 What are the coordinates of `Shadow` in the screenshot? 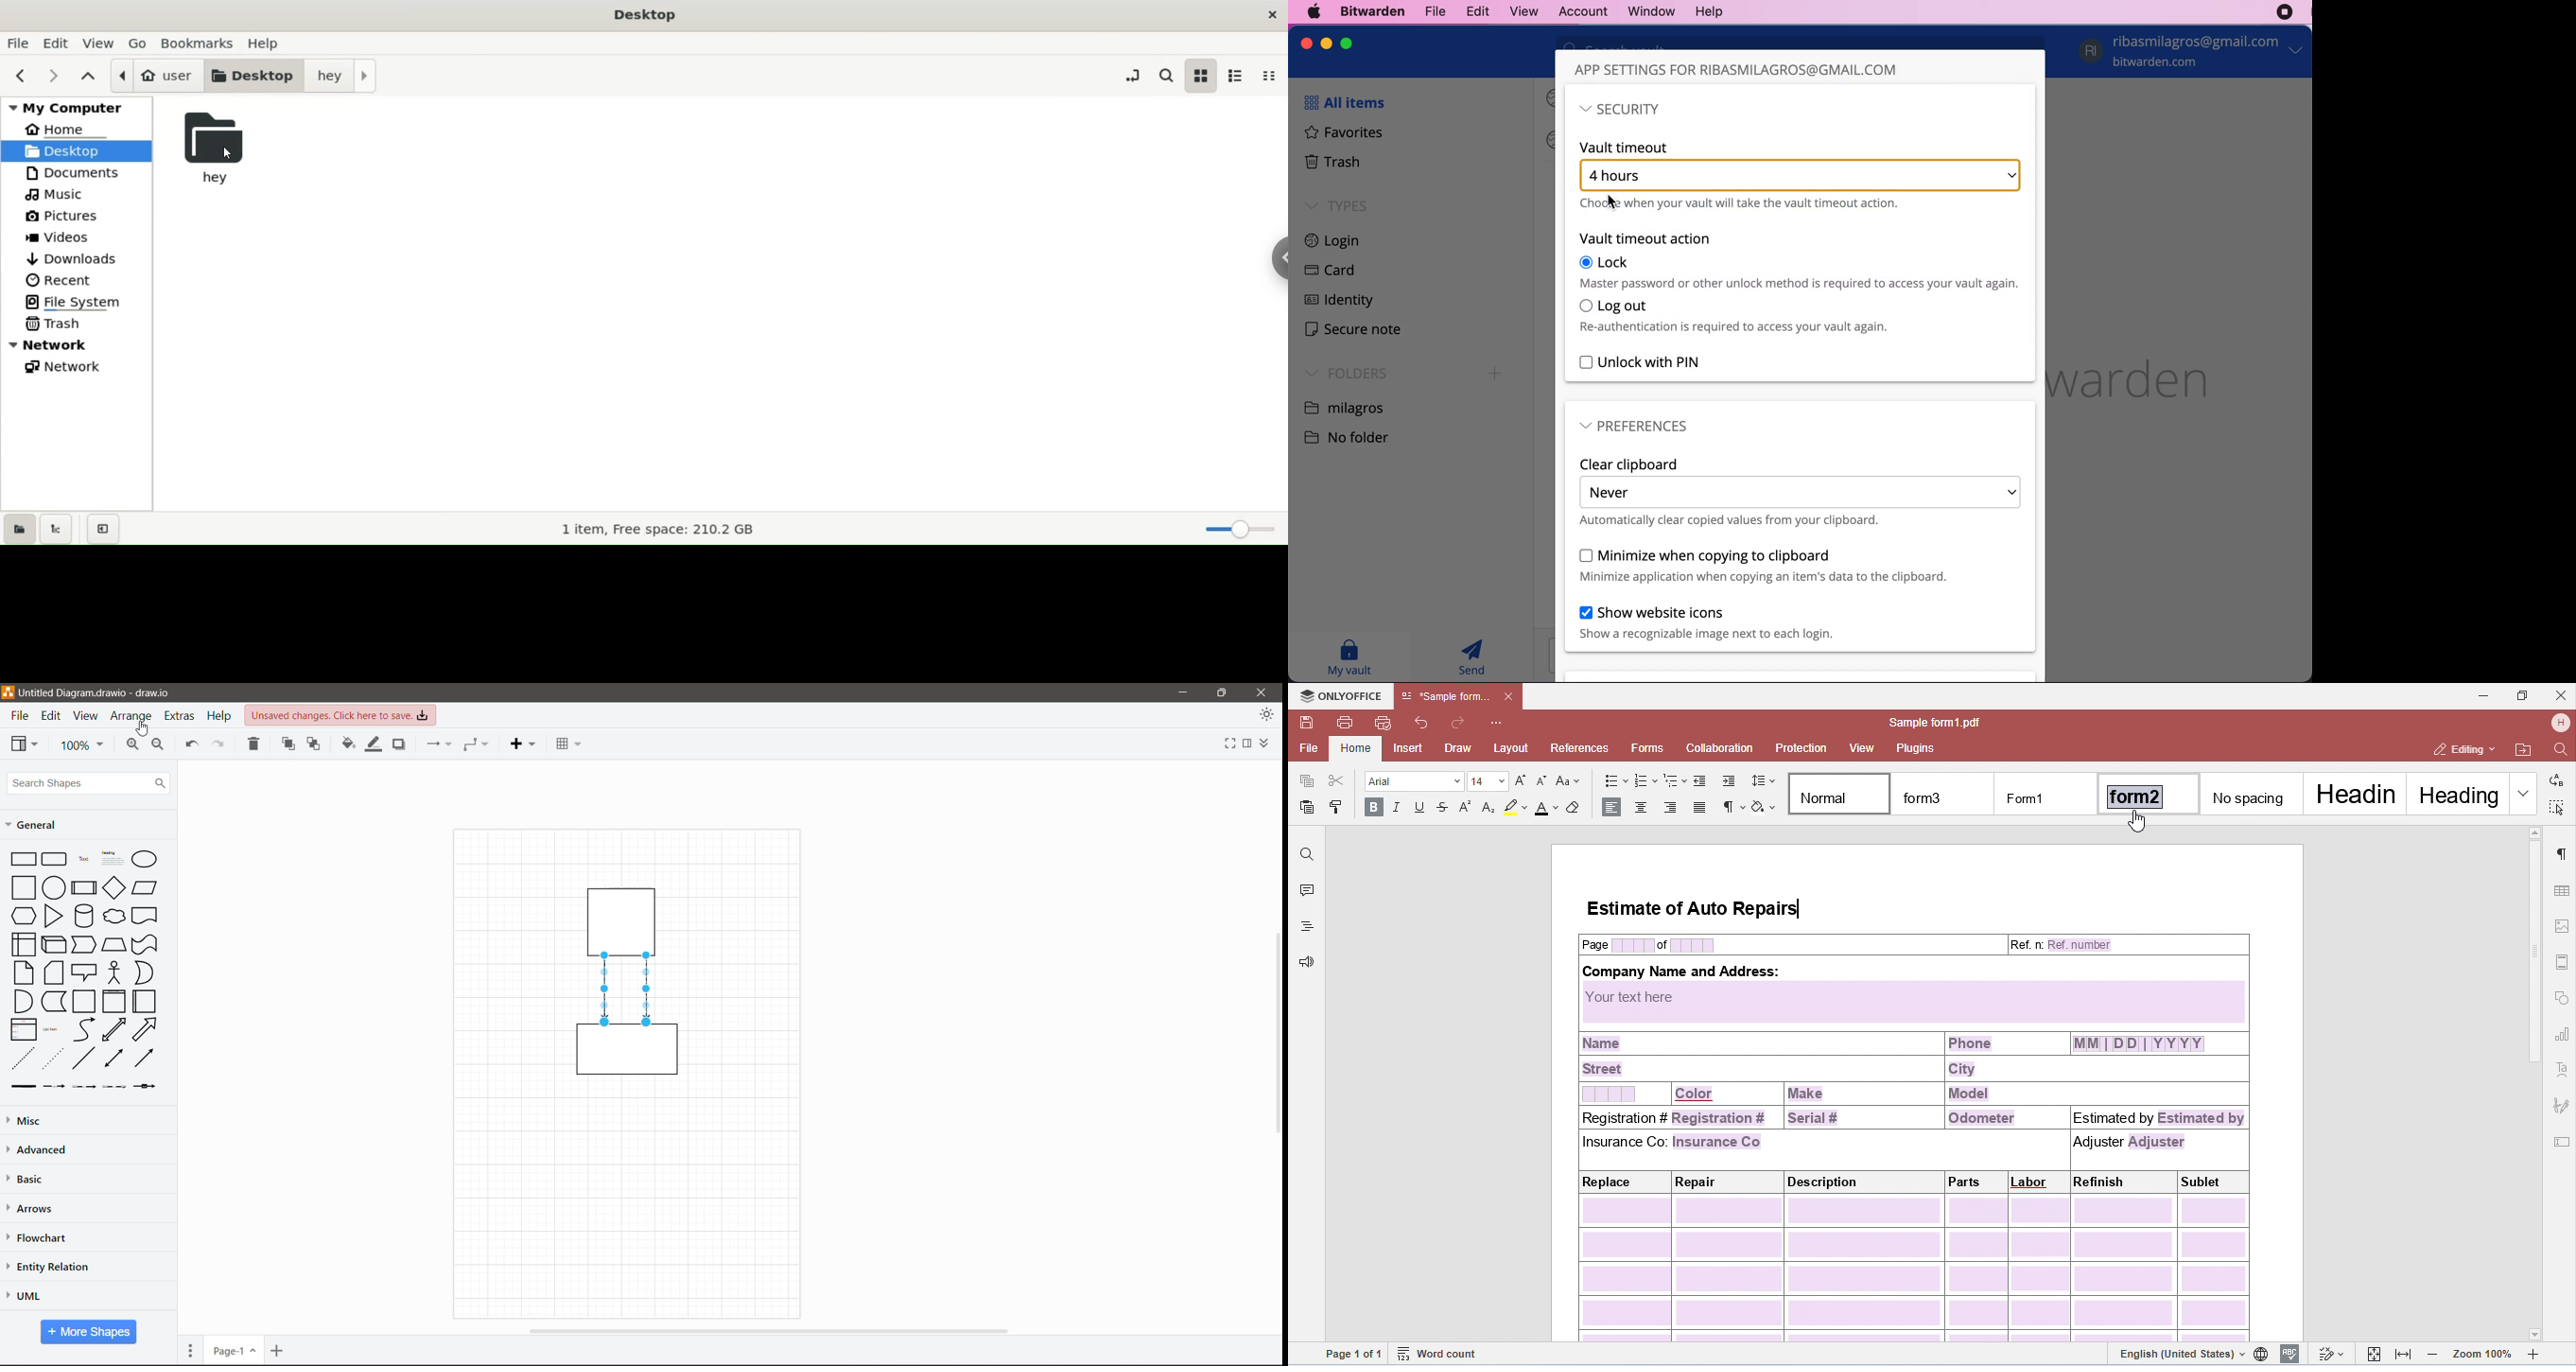 It's located at (399, 744).